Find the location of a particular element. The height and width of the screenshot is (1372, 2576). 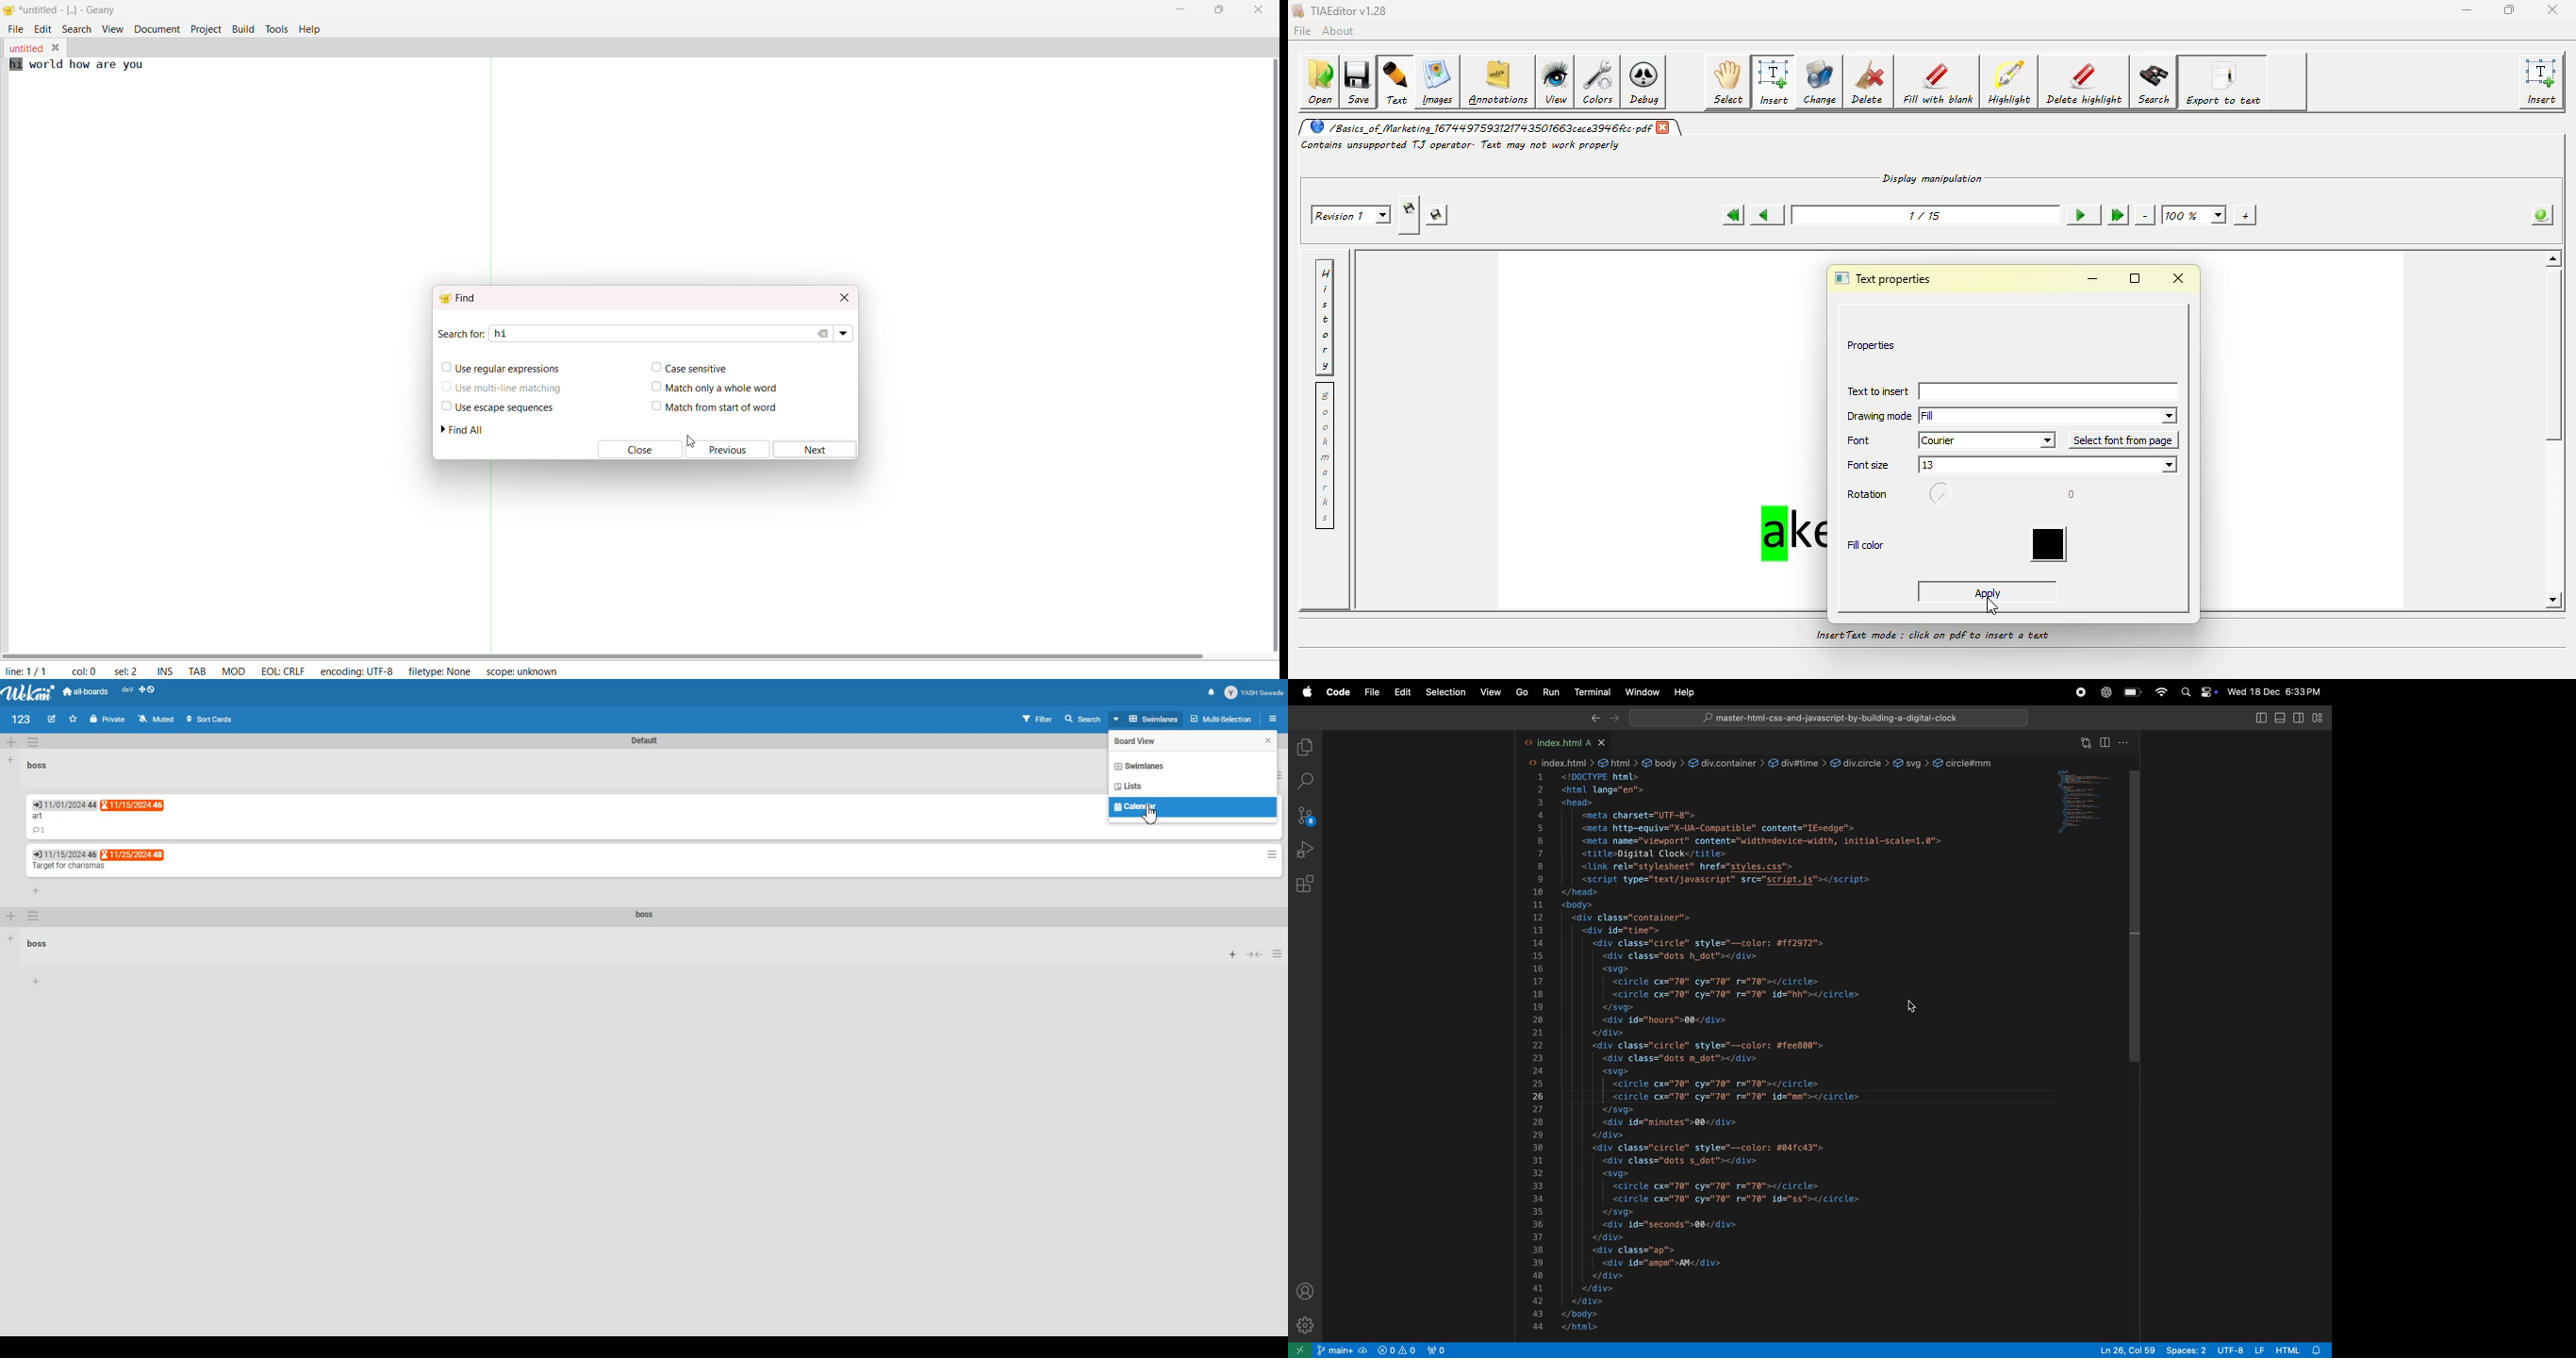

customize layout is located at coordinates (2322, 717).